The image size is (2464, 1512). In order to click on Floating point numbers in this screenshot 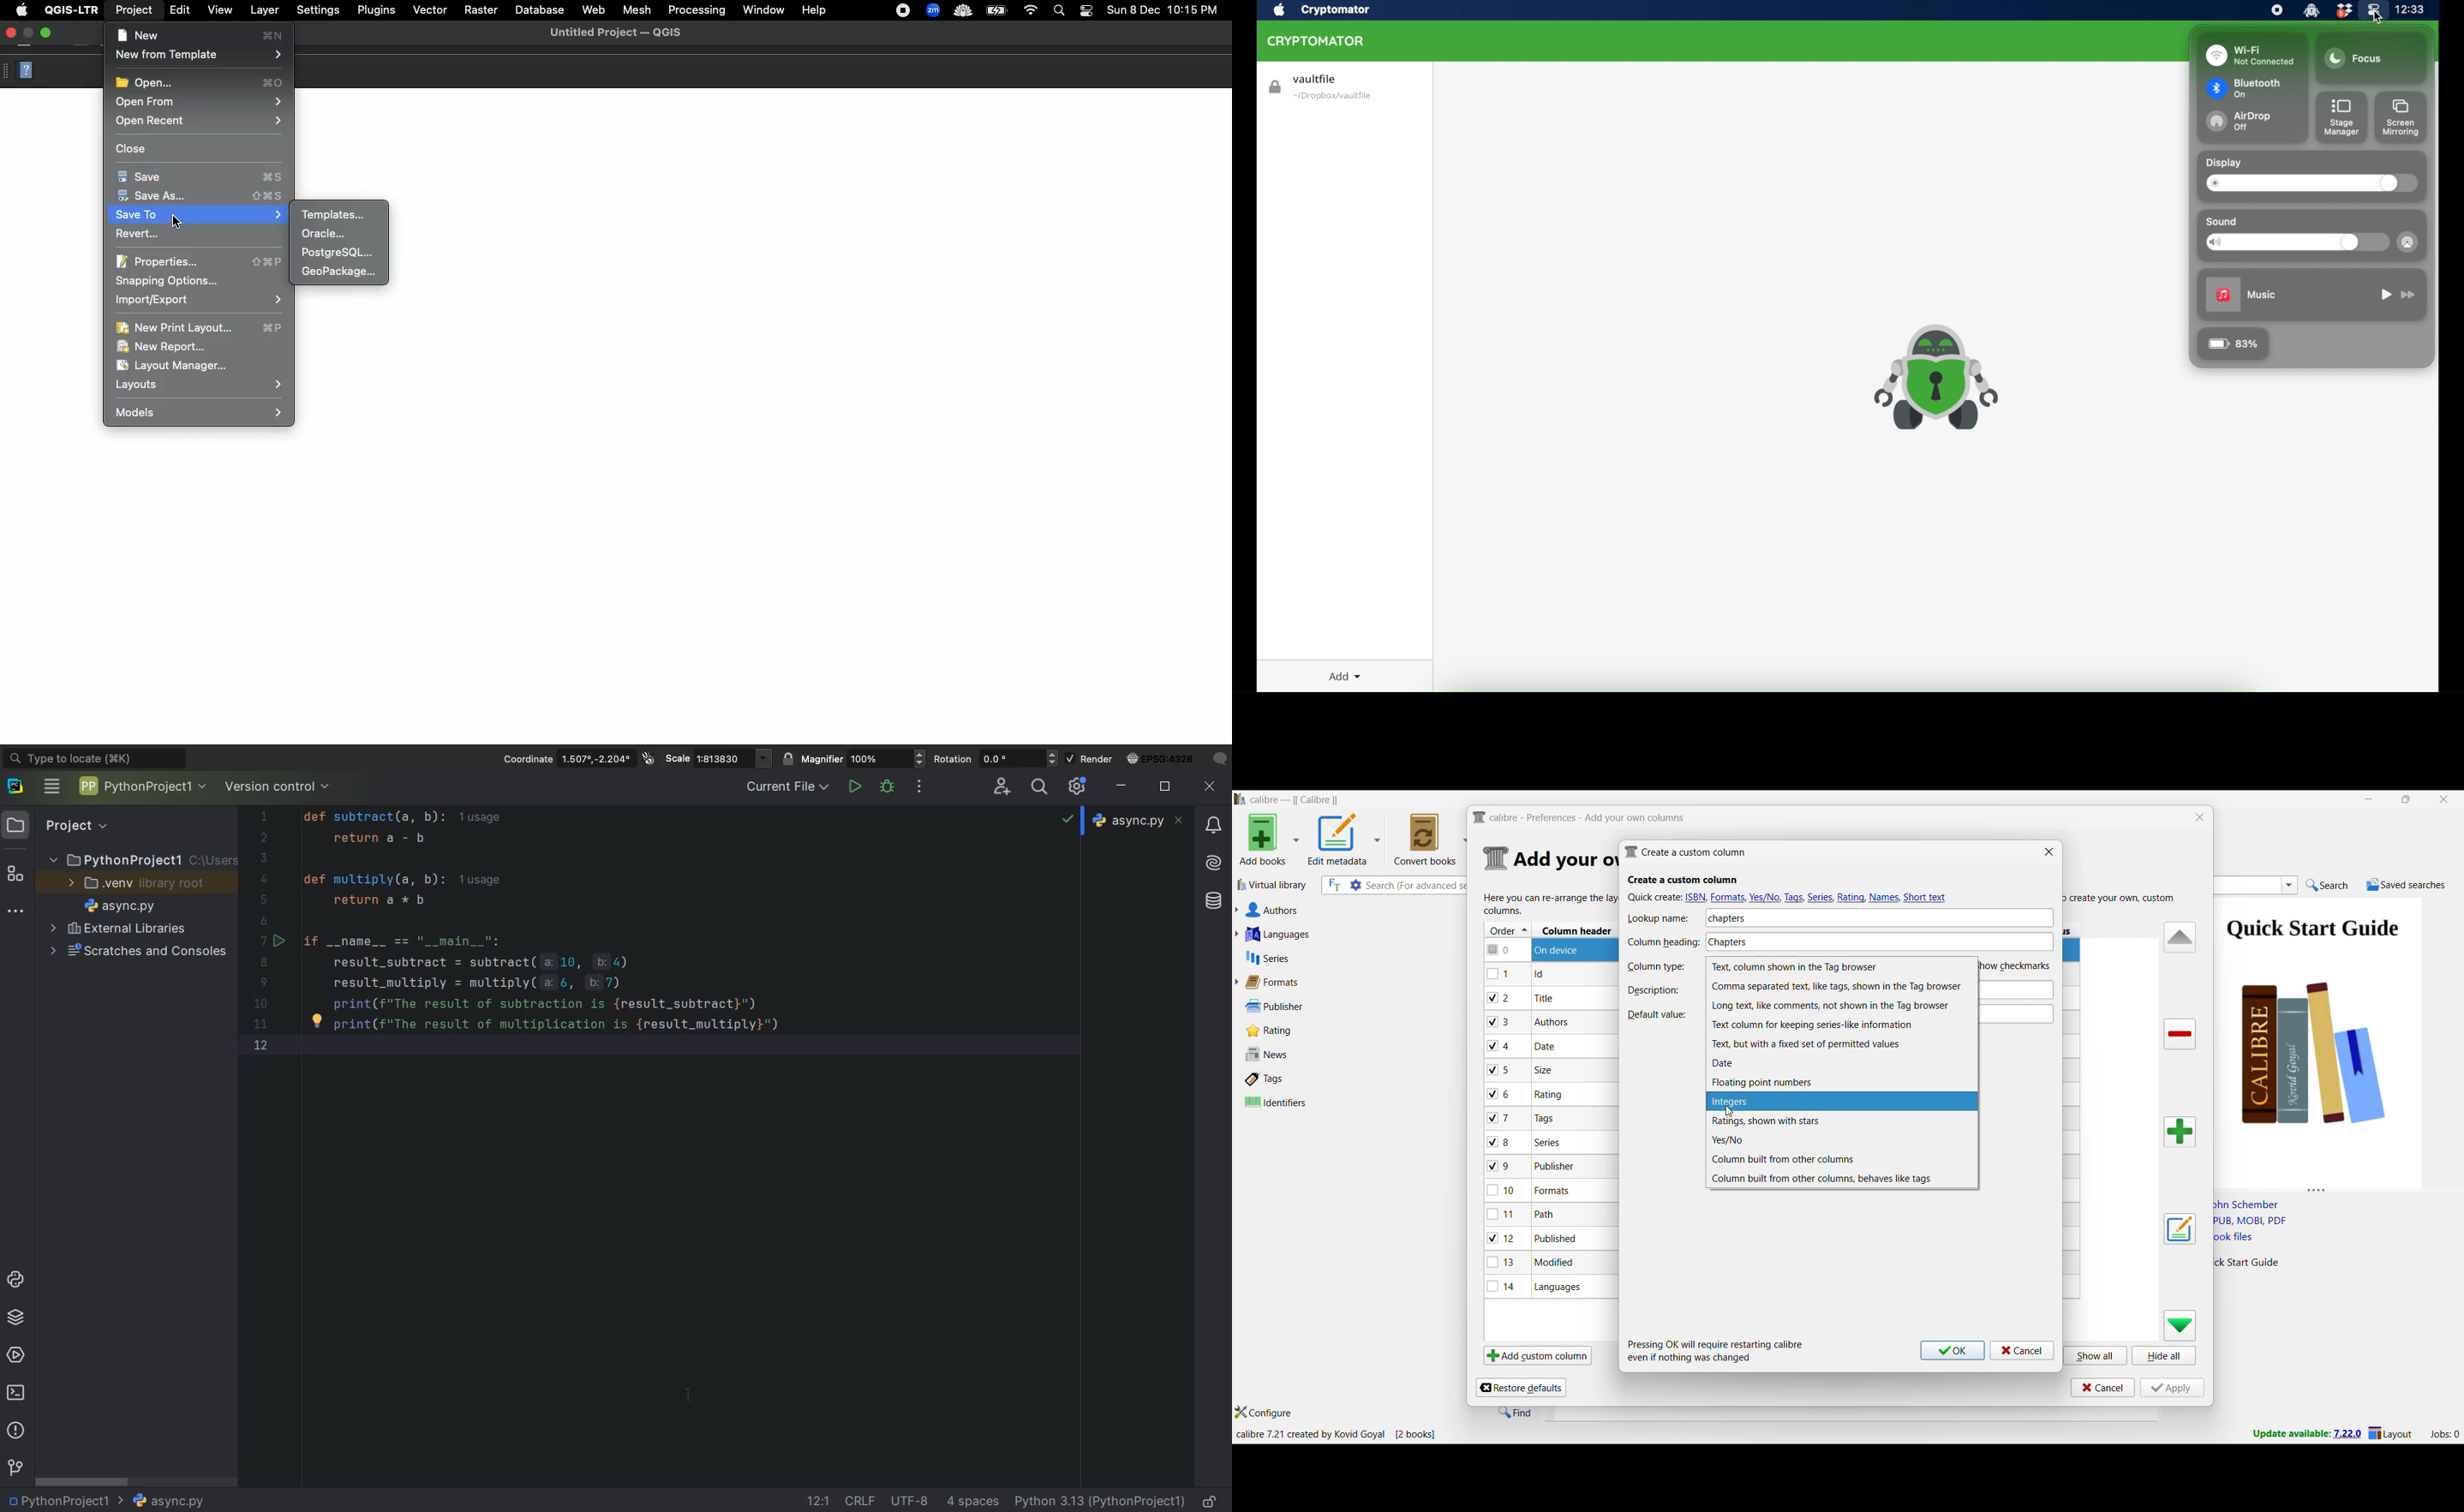, I will do `click(1842, 1083)`.